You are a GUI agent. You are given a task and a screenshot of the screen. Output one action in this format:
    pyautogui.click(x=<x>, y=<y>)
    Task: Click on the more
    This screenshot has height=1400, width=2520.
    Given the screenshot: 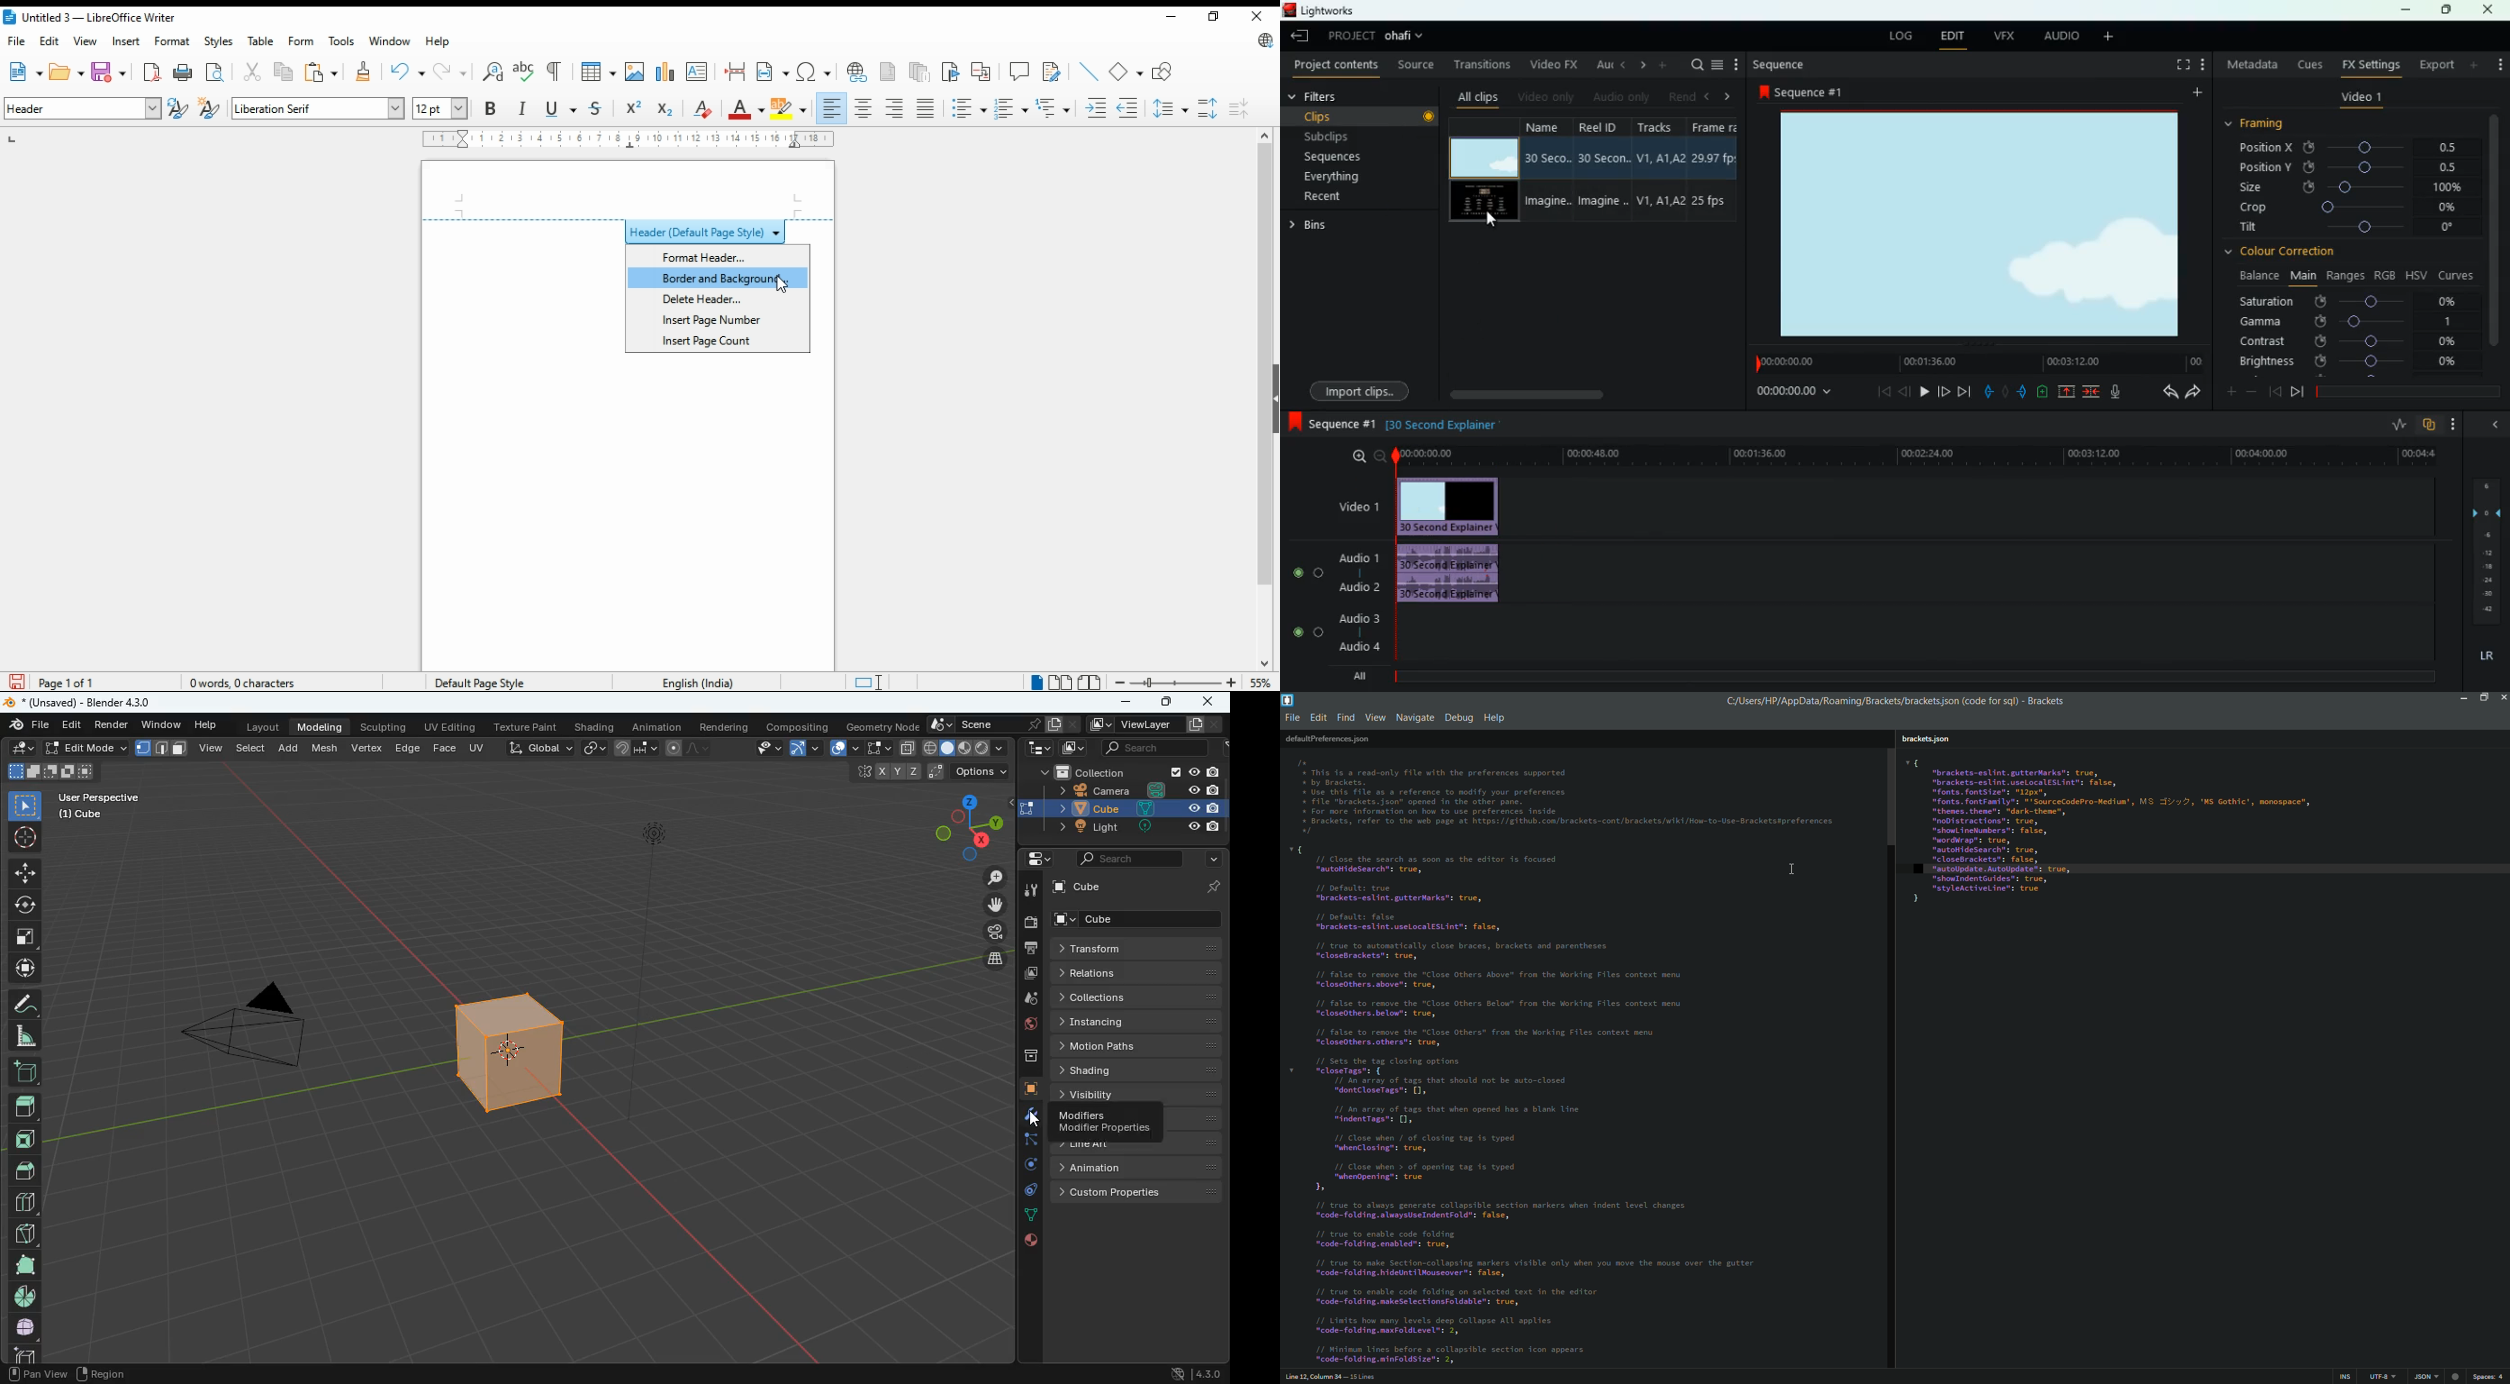 What is the action you would take?
    pyautogui.click(x=1214, y=860)
    